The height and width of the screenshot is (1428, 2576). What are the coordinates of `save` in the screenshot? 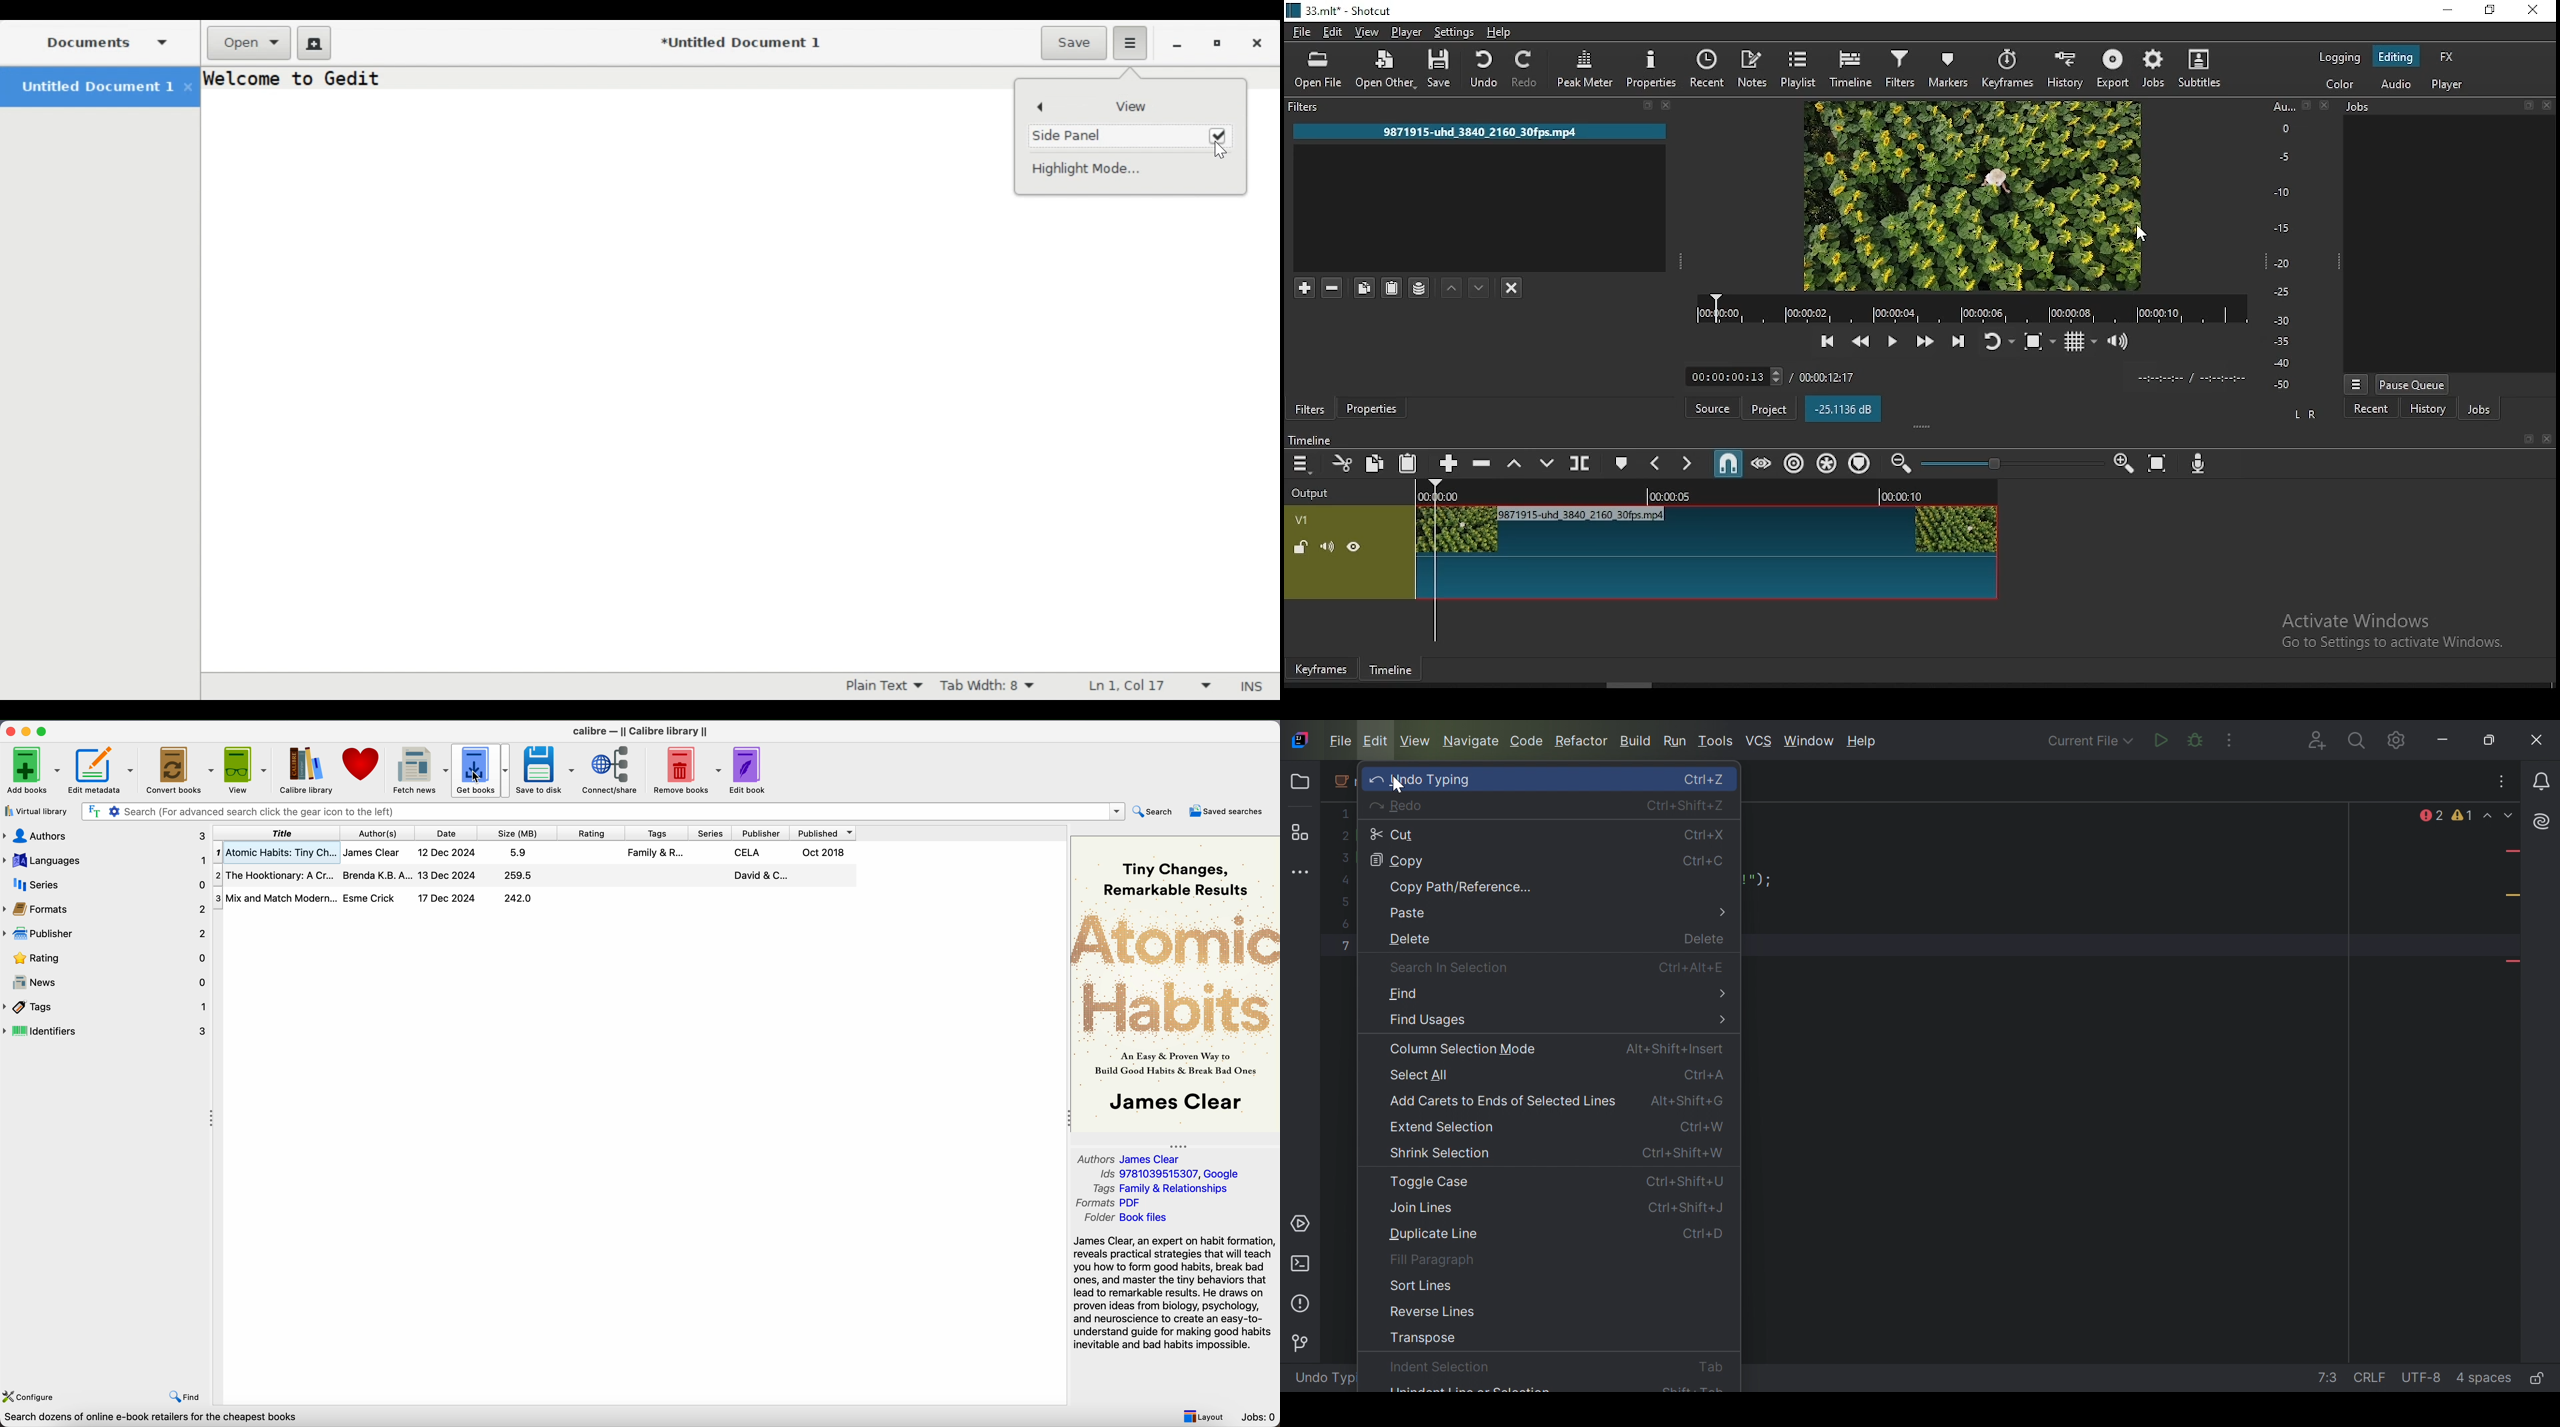 It's located at (1443, 69).